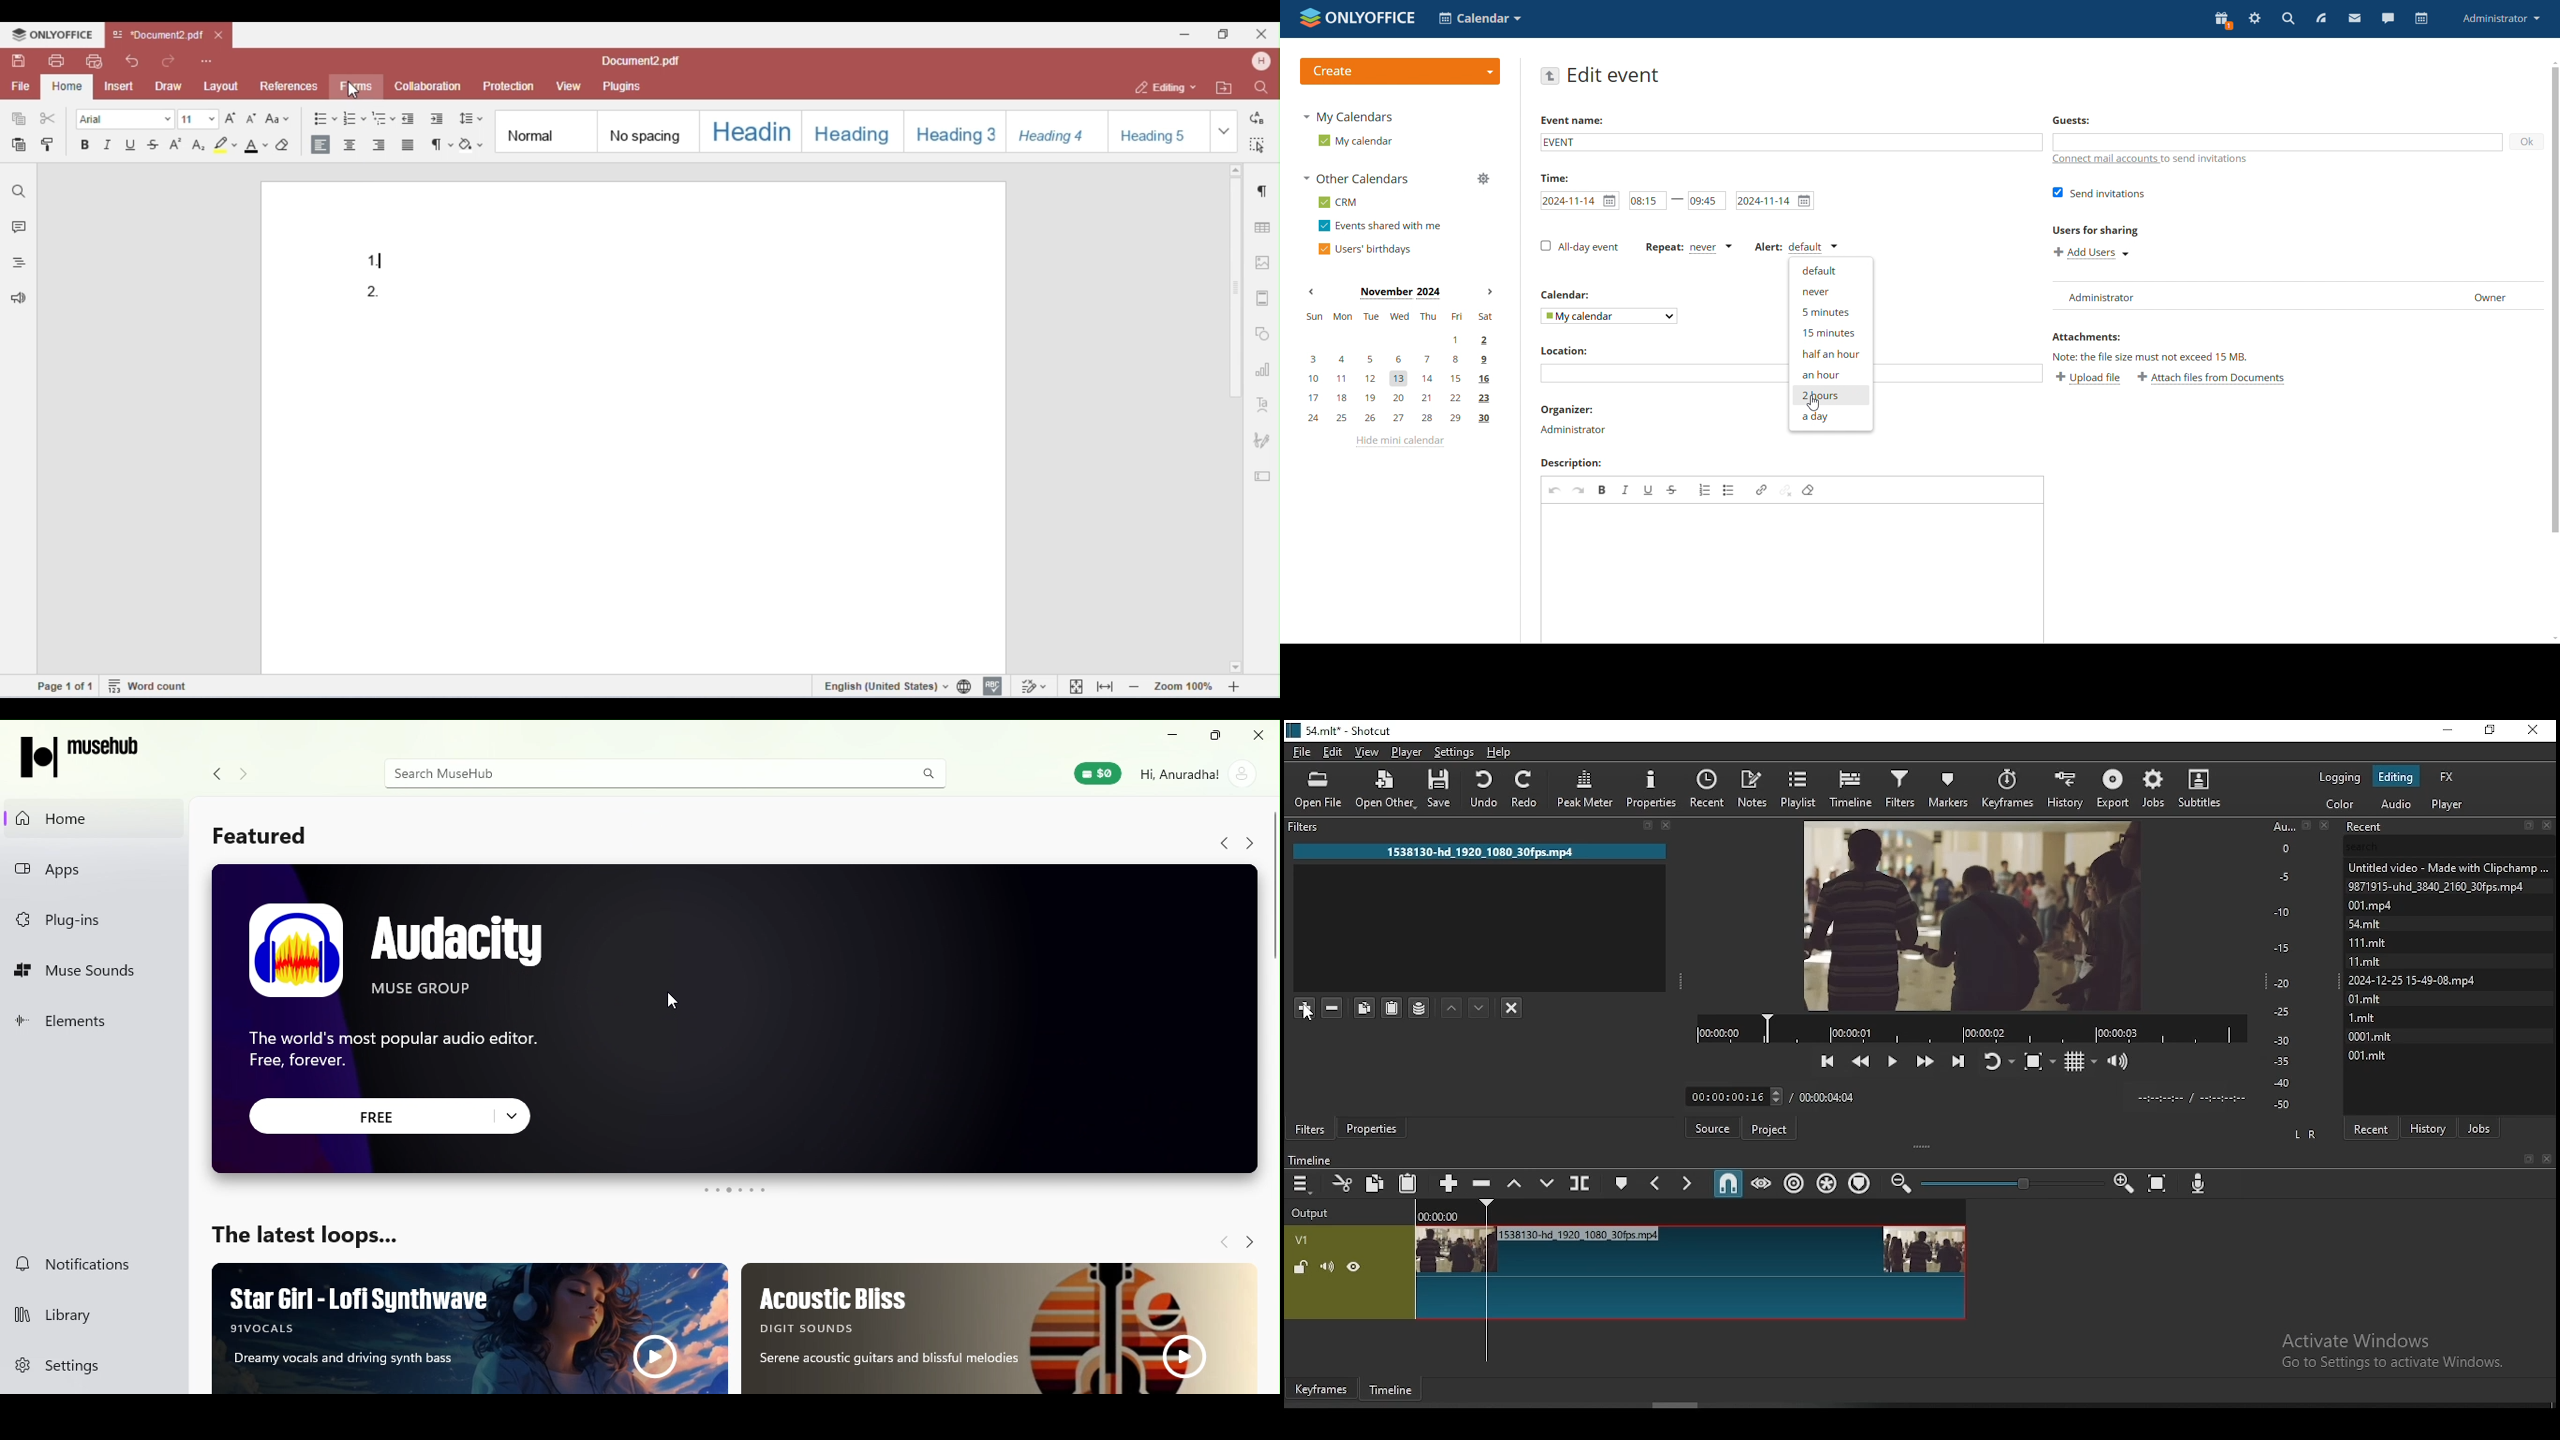  Describe the element at coordinates (1319, 1390) in the screenshot. I see `keyframe` at that location.